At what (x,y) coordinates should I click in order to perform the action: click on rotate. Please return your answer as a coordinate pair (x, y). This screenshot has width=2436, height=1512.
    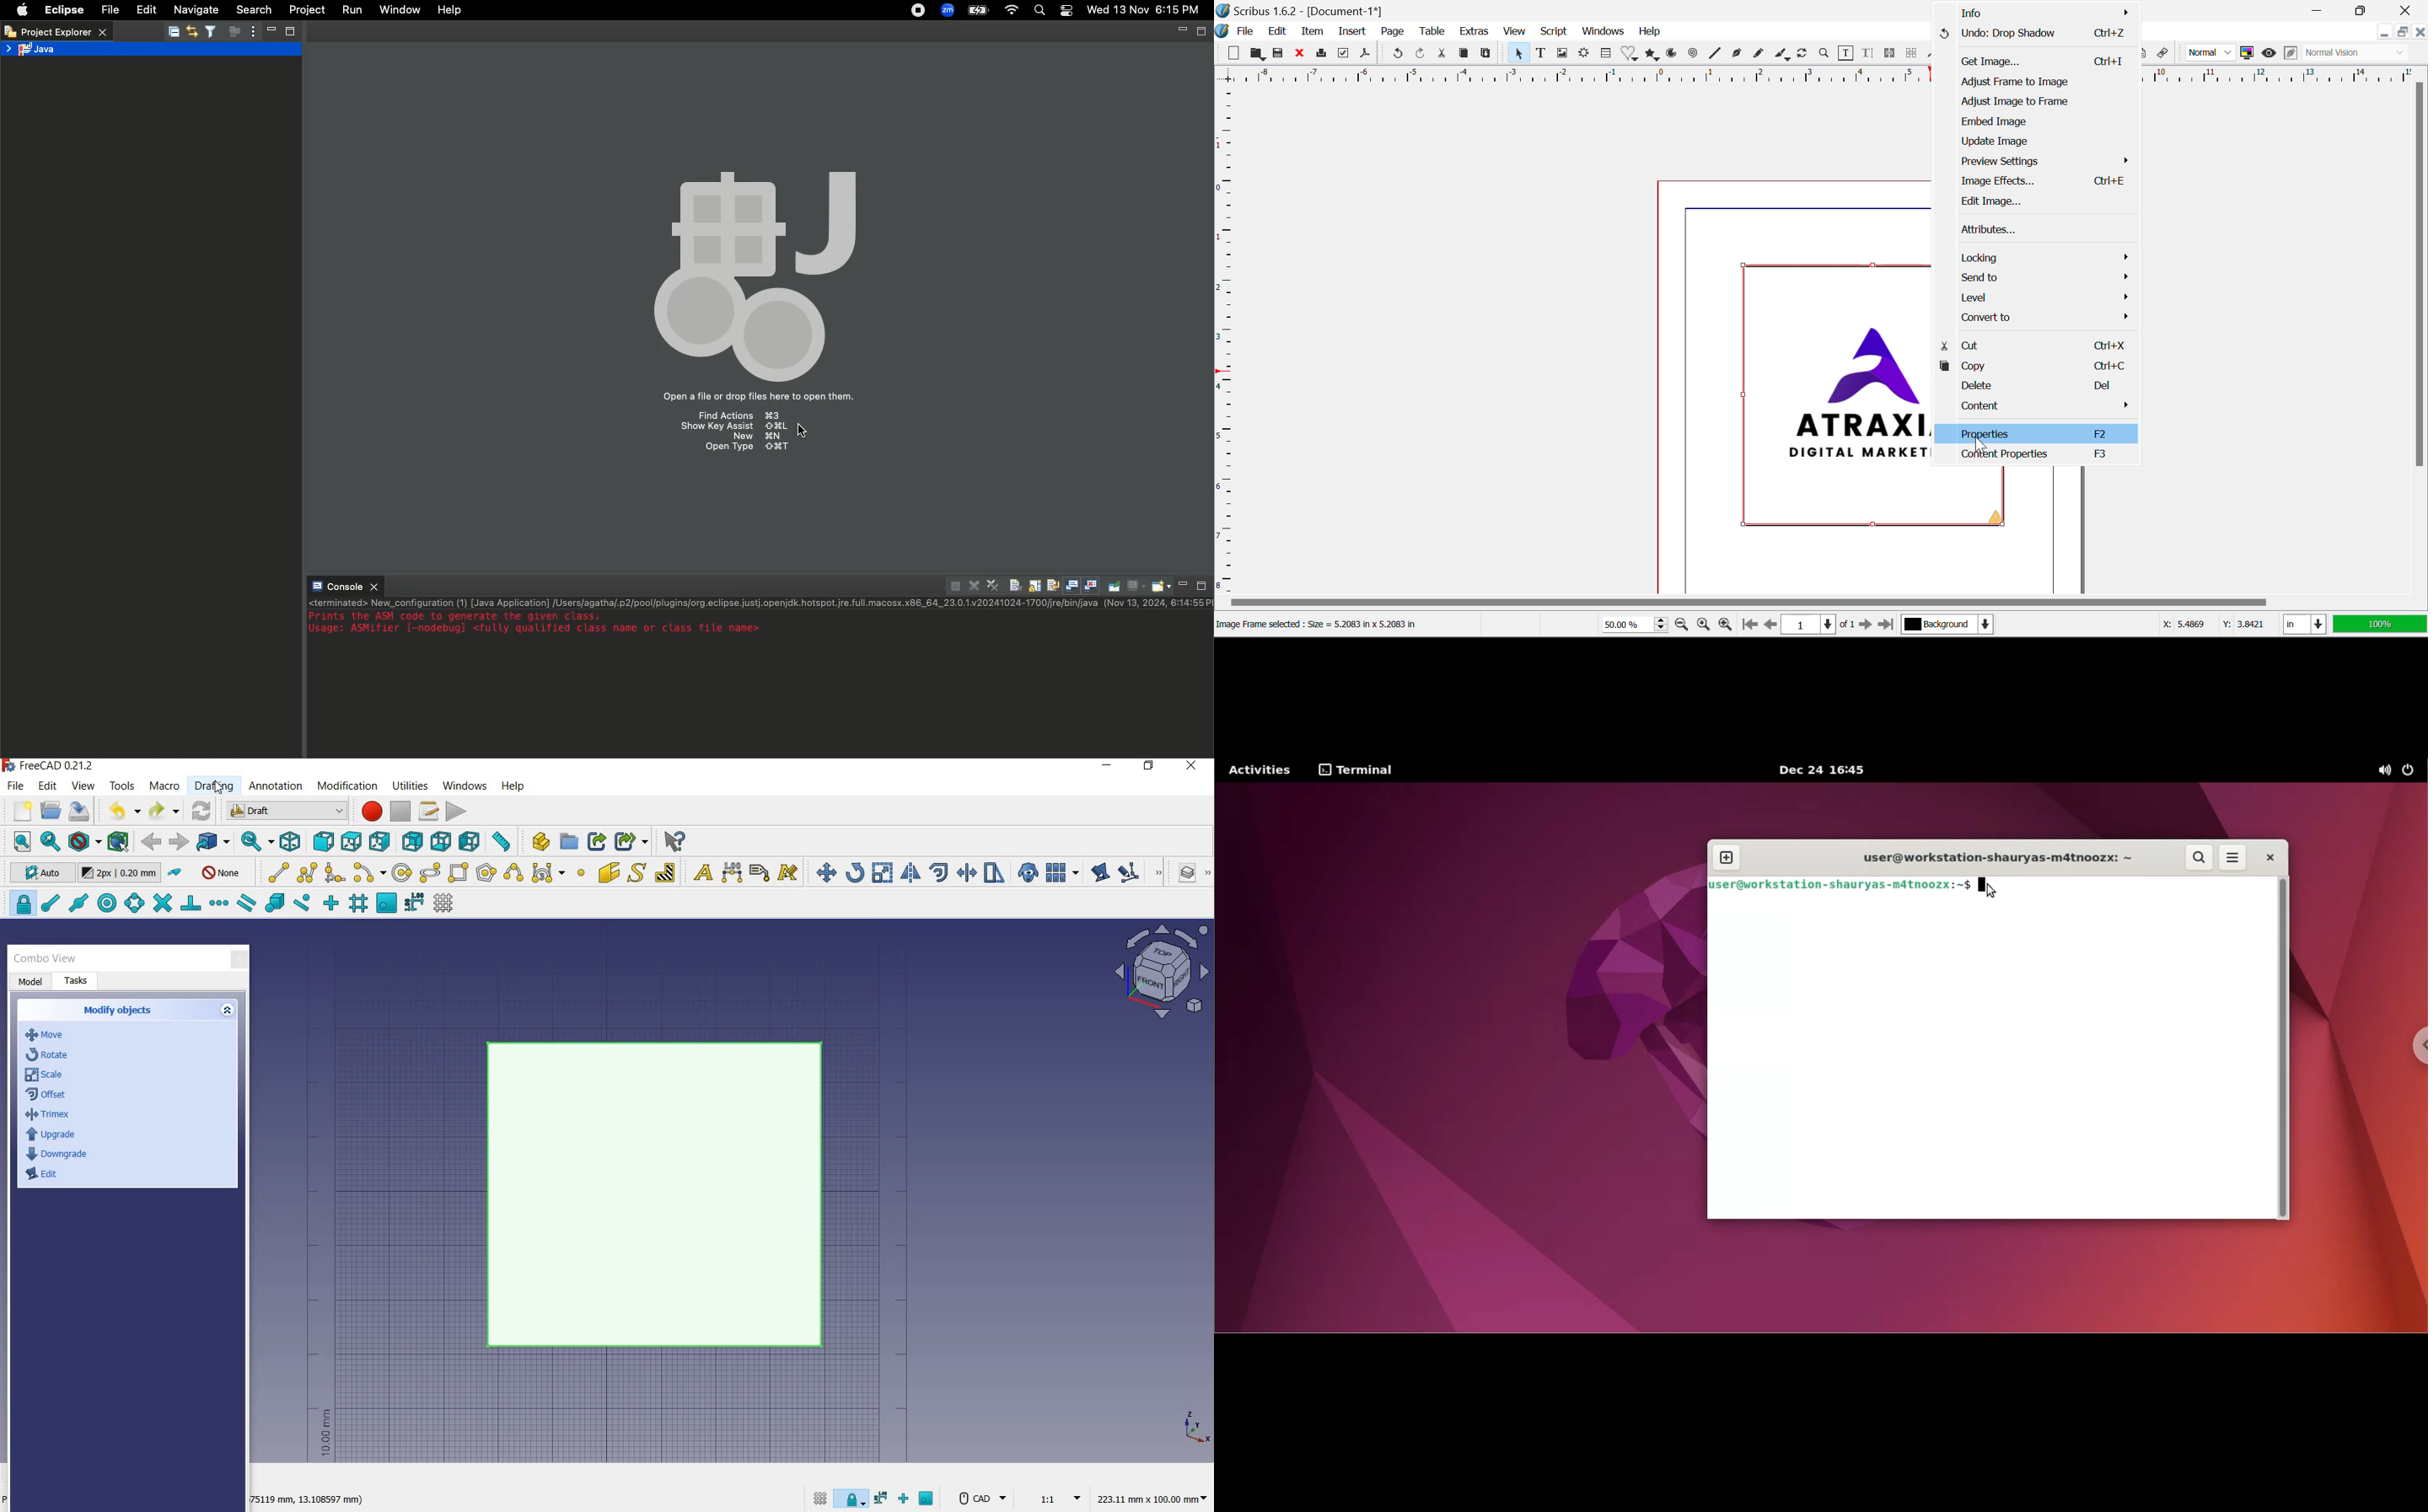
    Looking at the image, I should click on (49, 1054).